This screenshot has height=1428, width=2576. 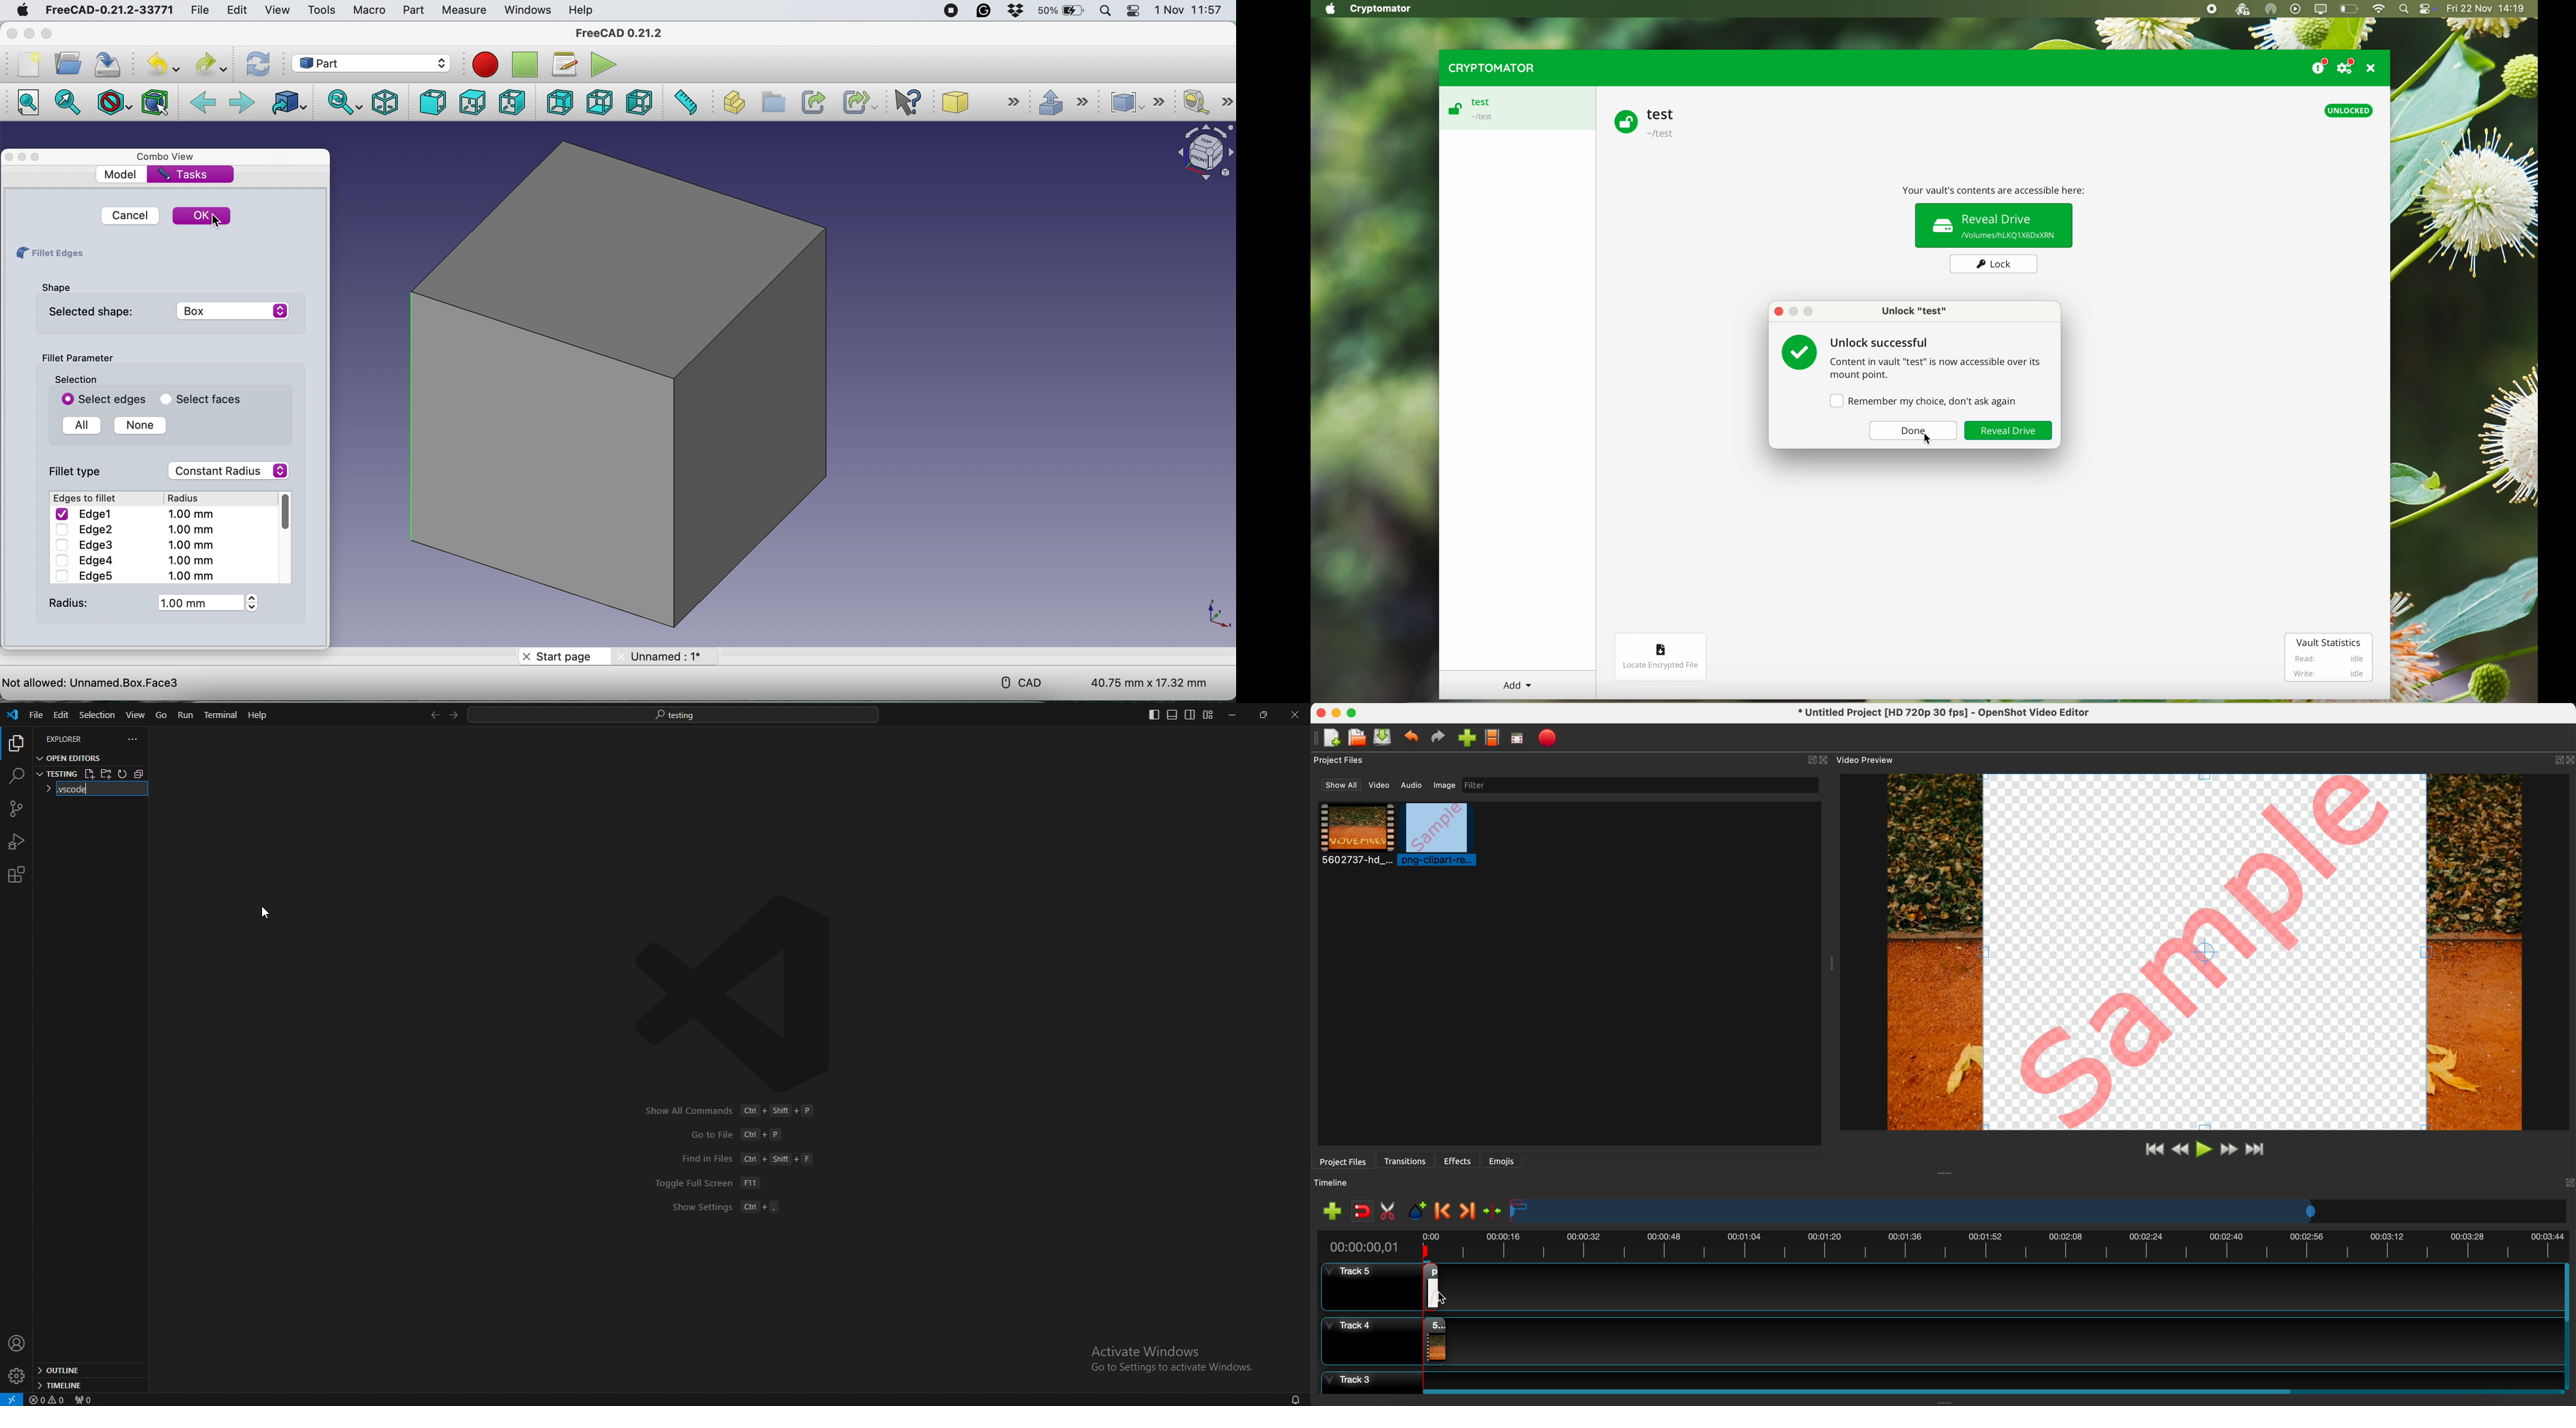 What do you see at coordinates (1329, 1211) in the screenshot?
I see `import files` at bounding box center [1329, 1211].